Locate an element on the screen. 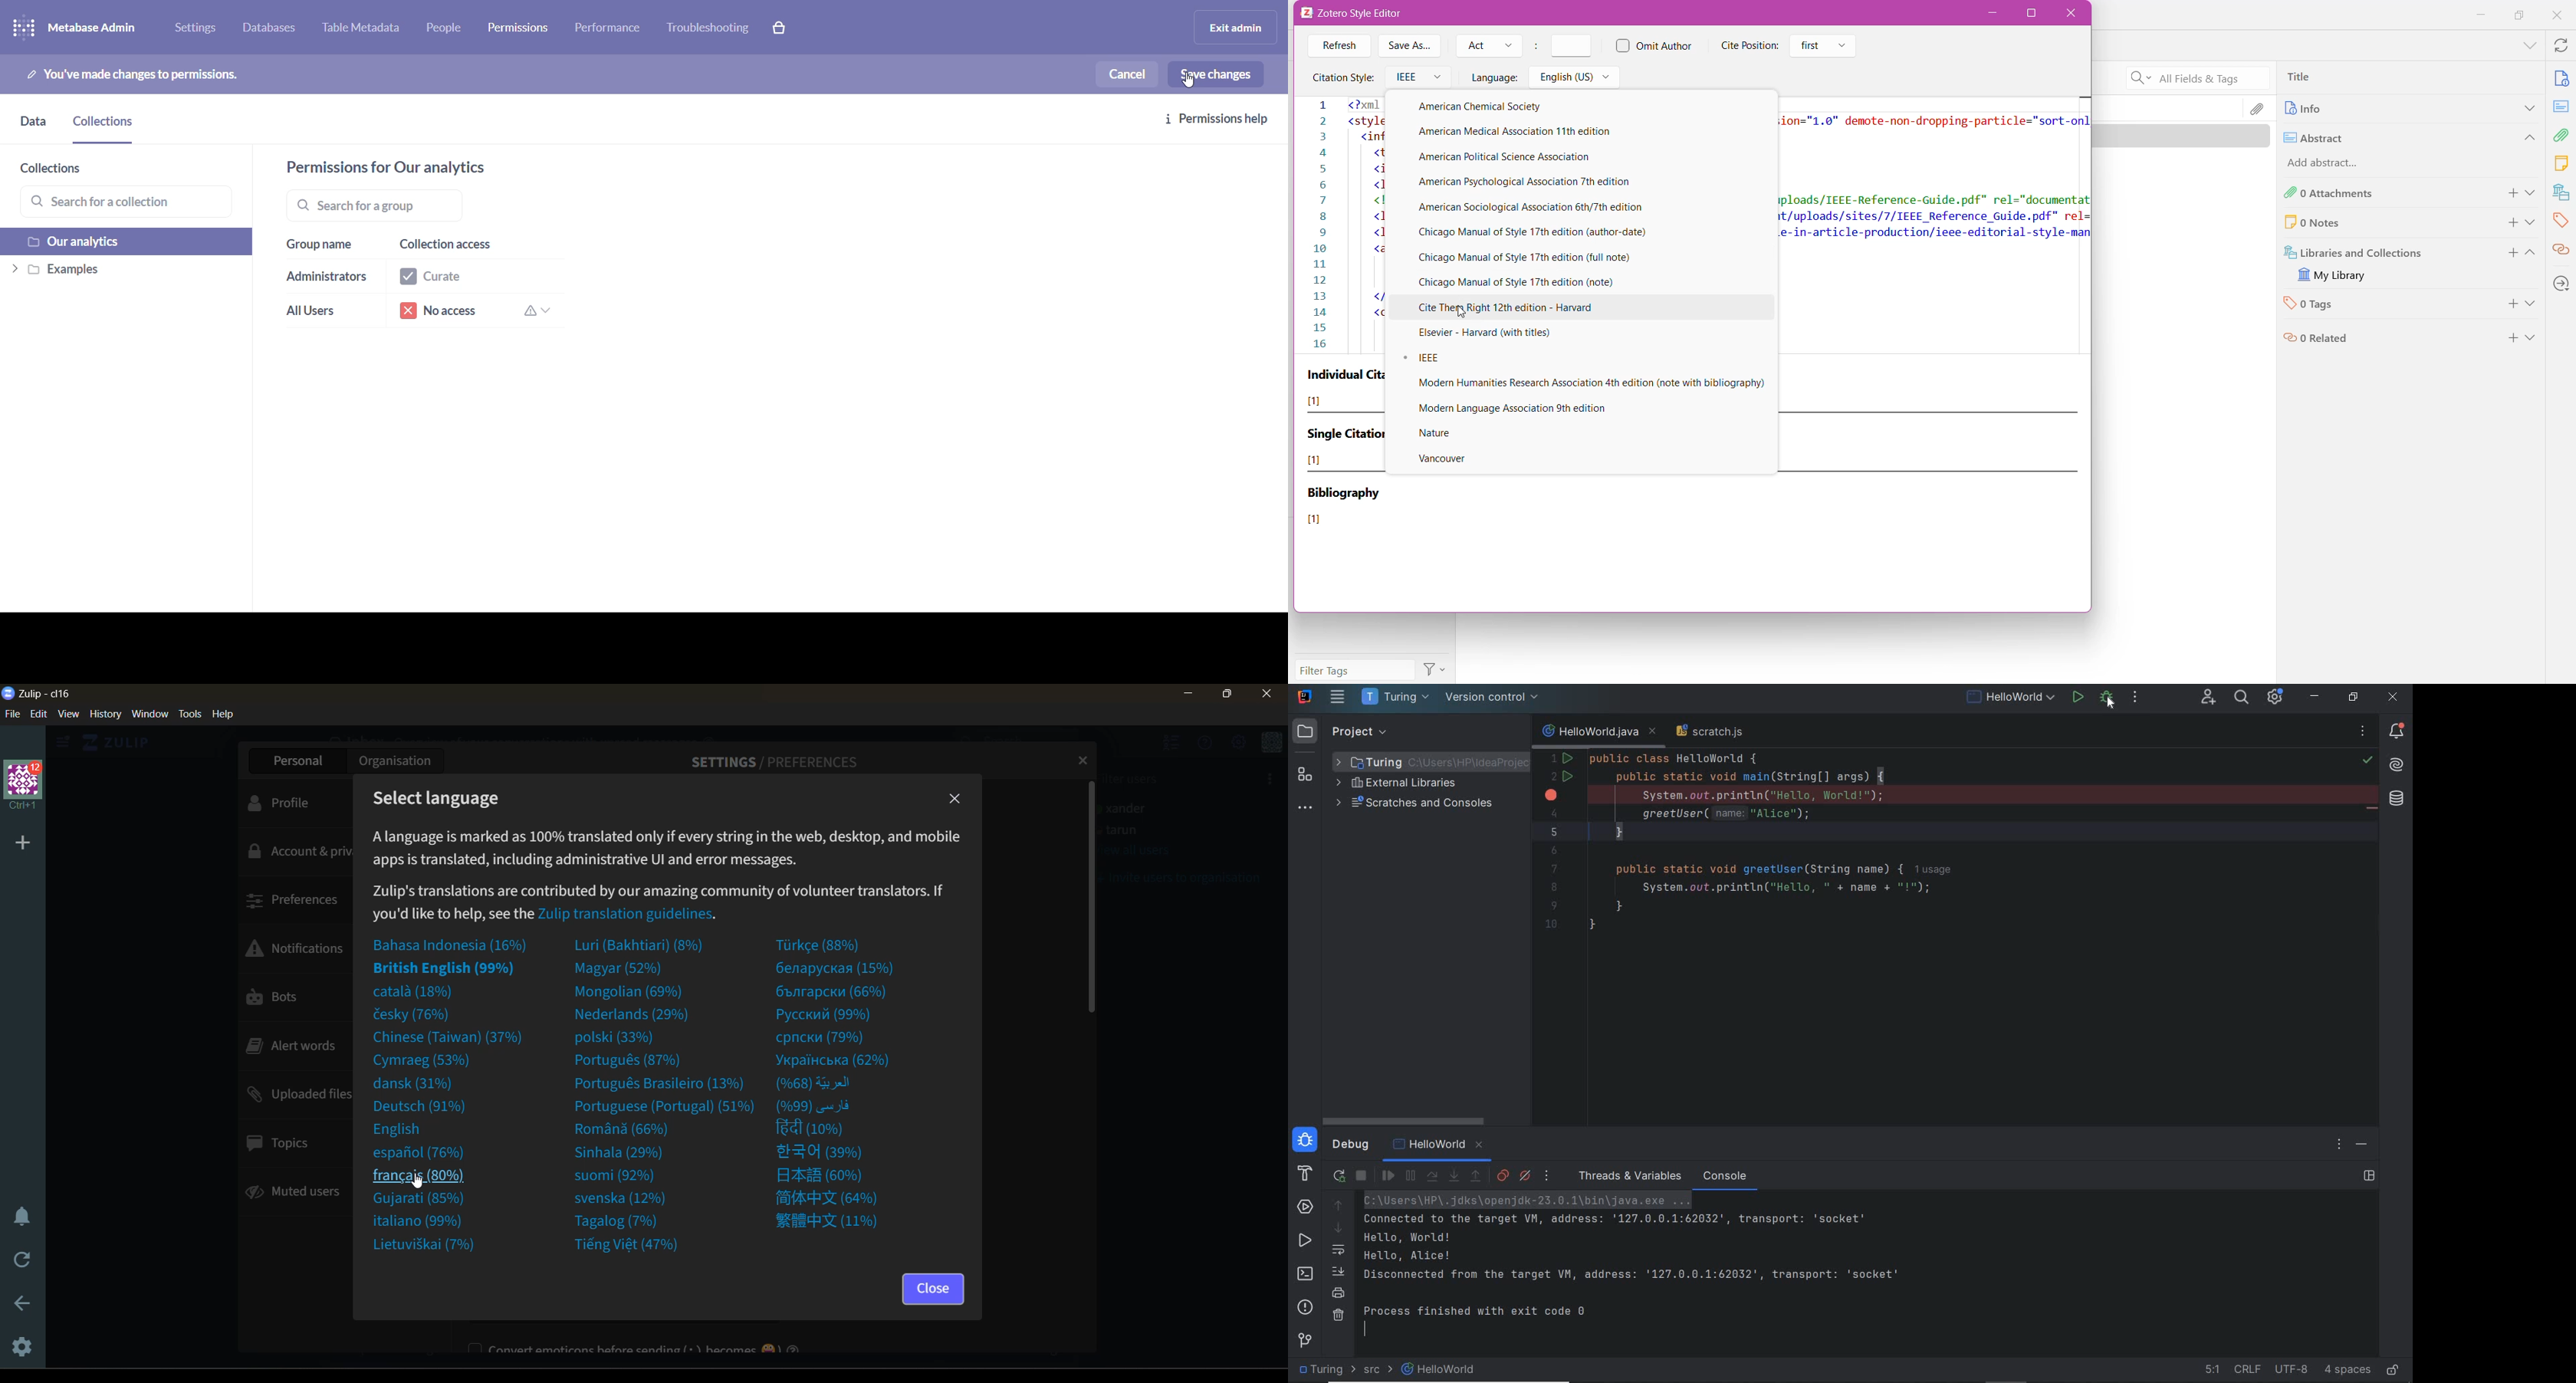  mute breaking points is located at coordinates (1526, 1177).